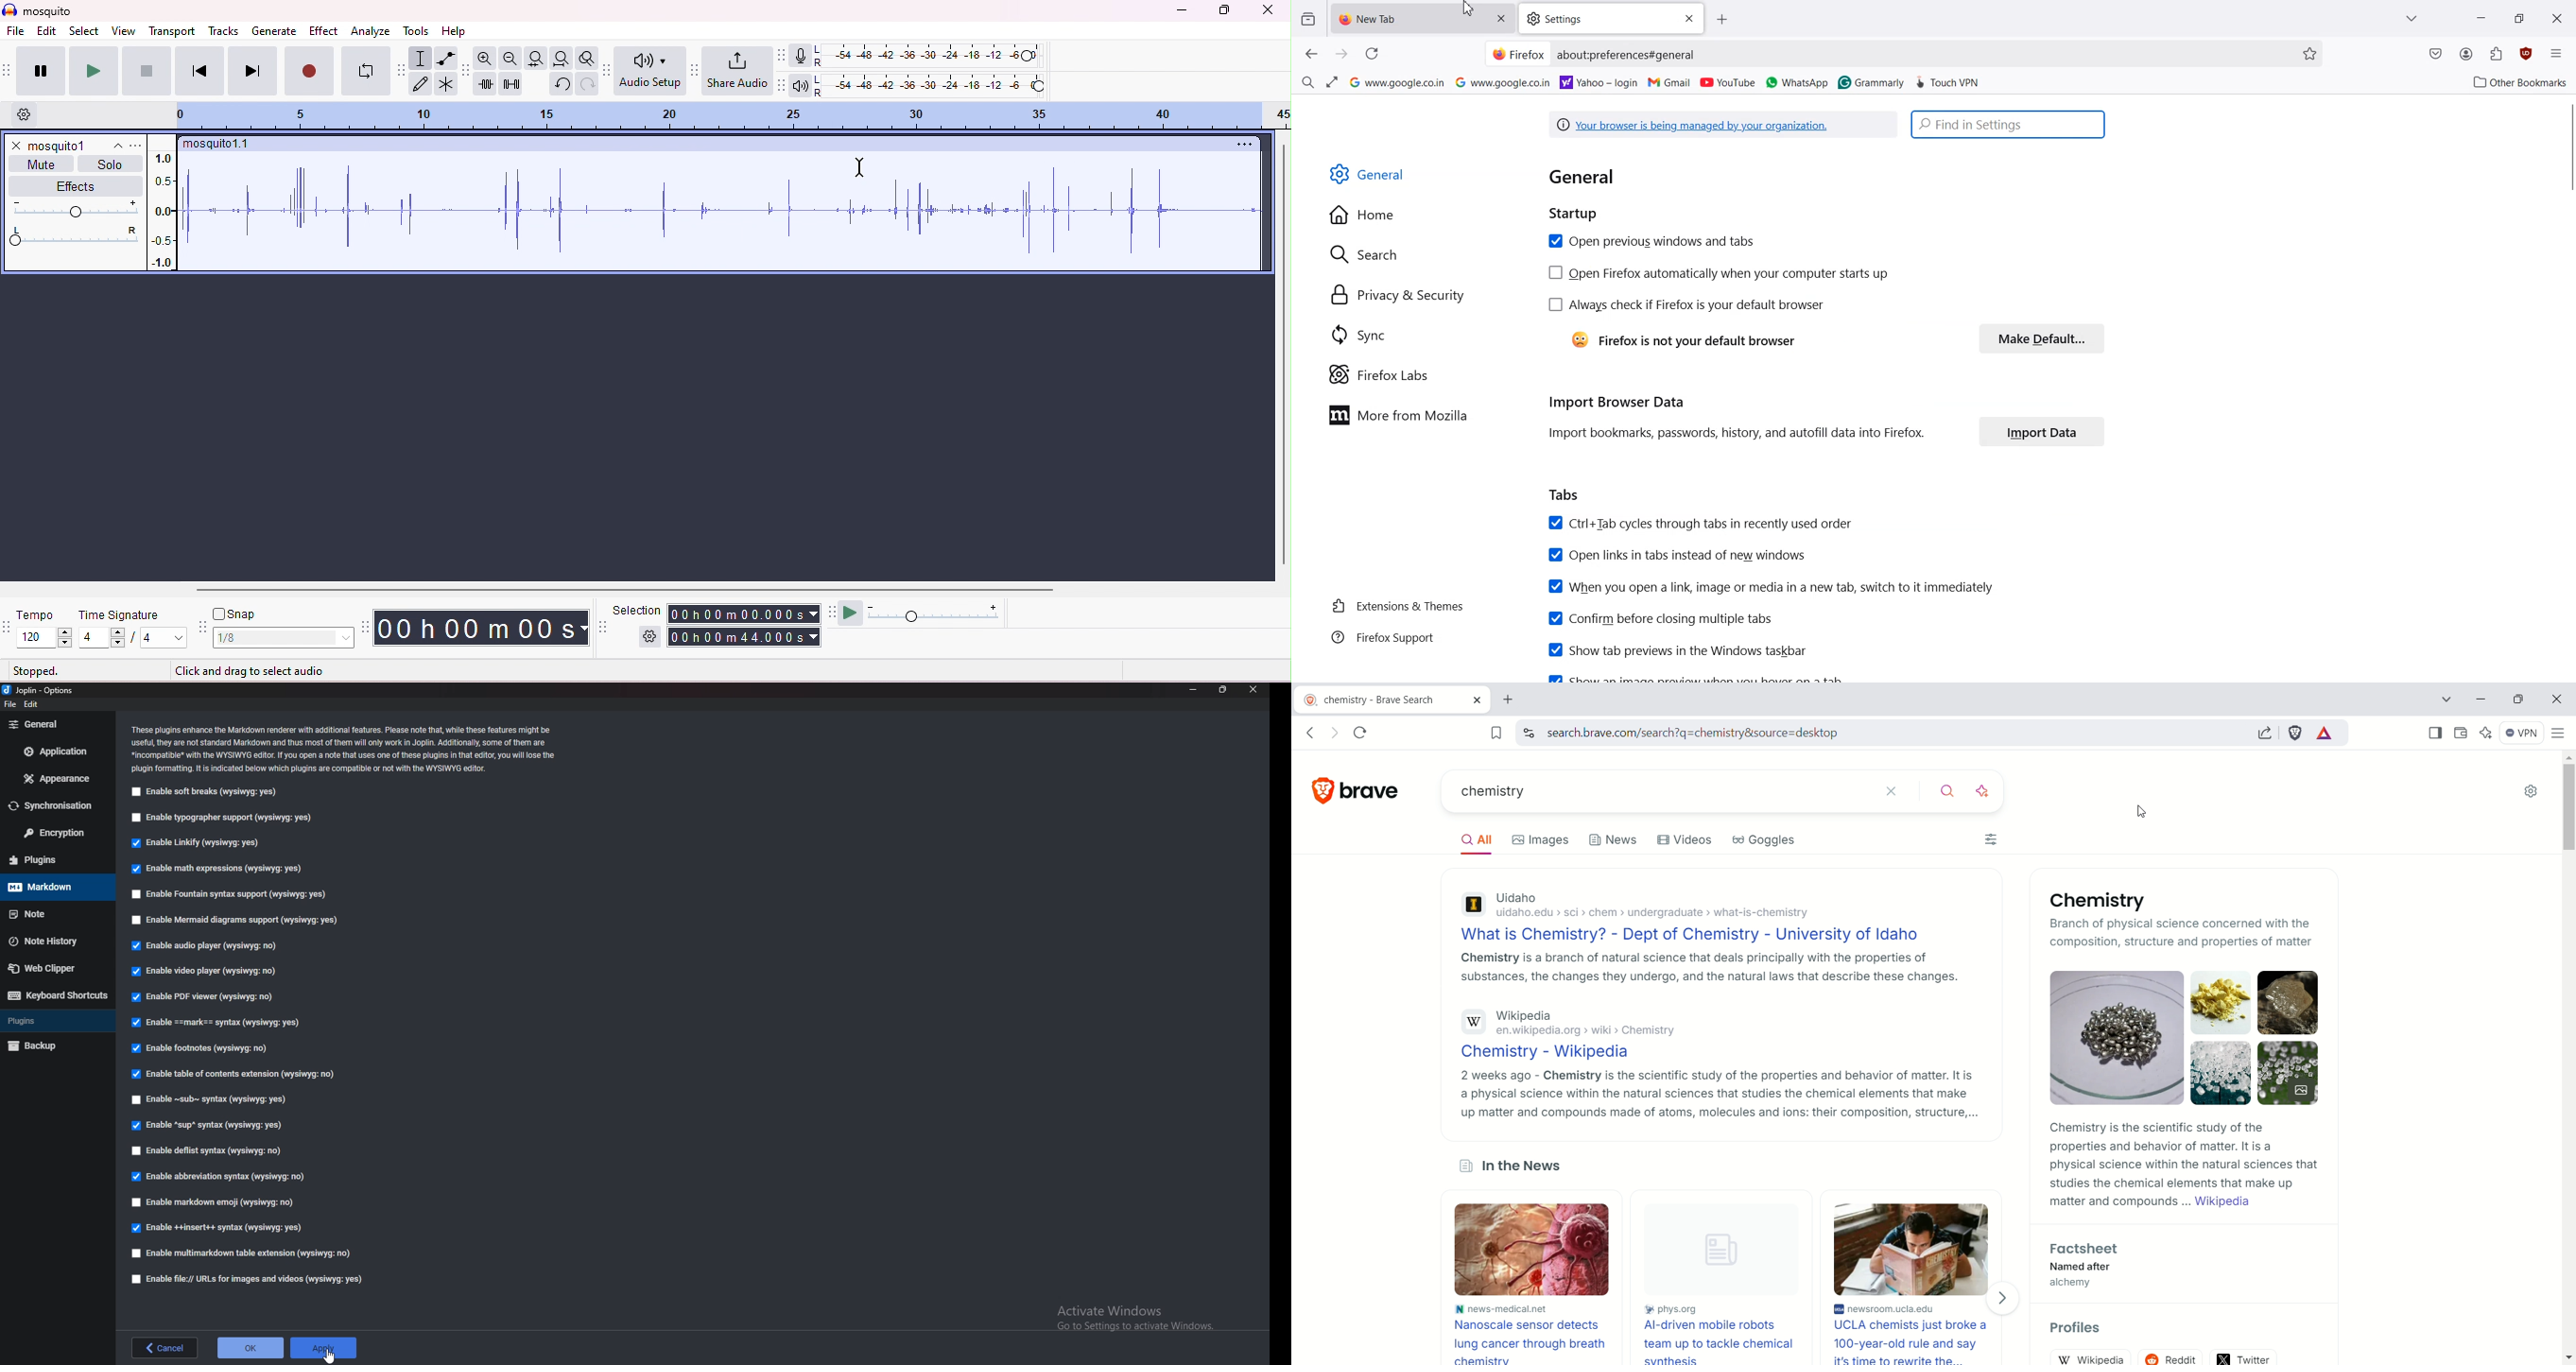 The width and height of the screenshot is (2576, 1372). Describe the element at coordinates (1517, 1166) in the screenshot. I see `In the news` at that location.